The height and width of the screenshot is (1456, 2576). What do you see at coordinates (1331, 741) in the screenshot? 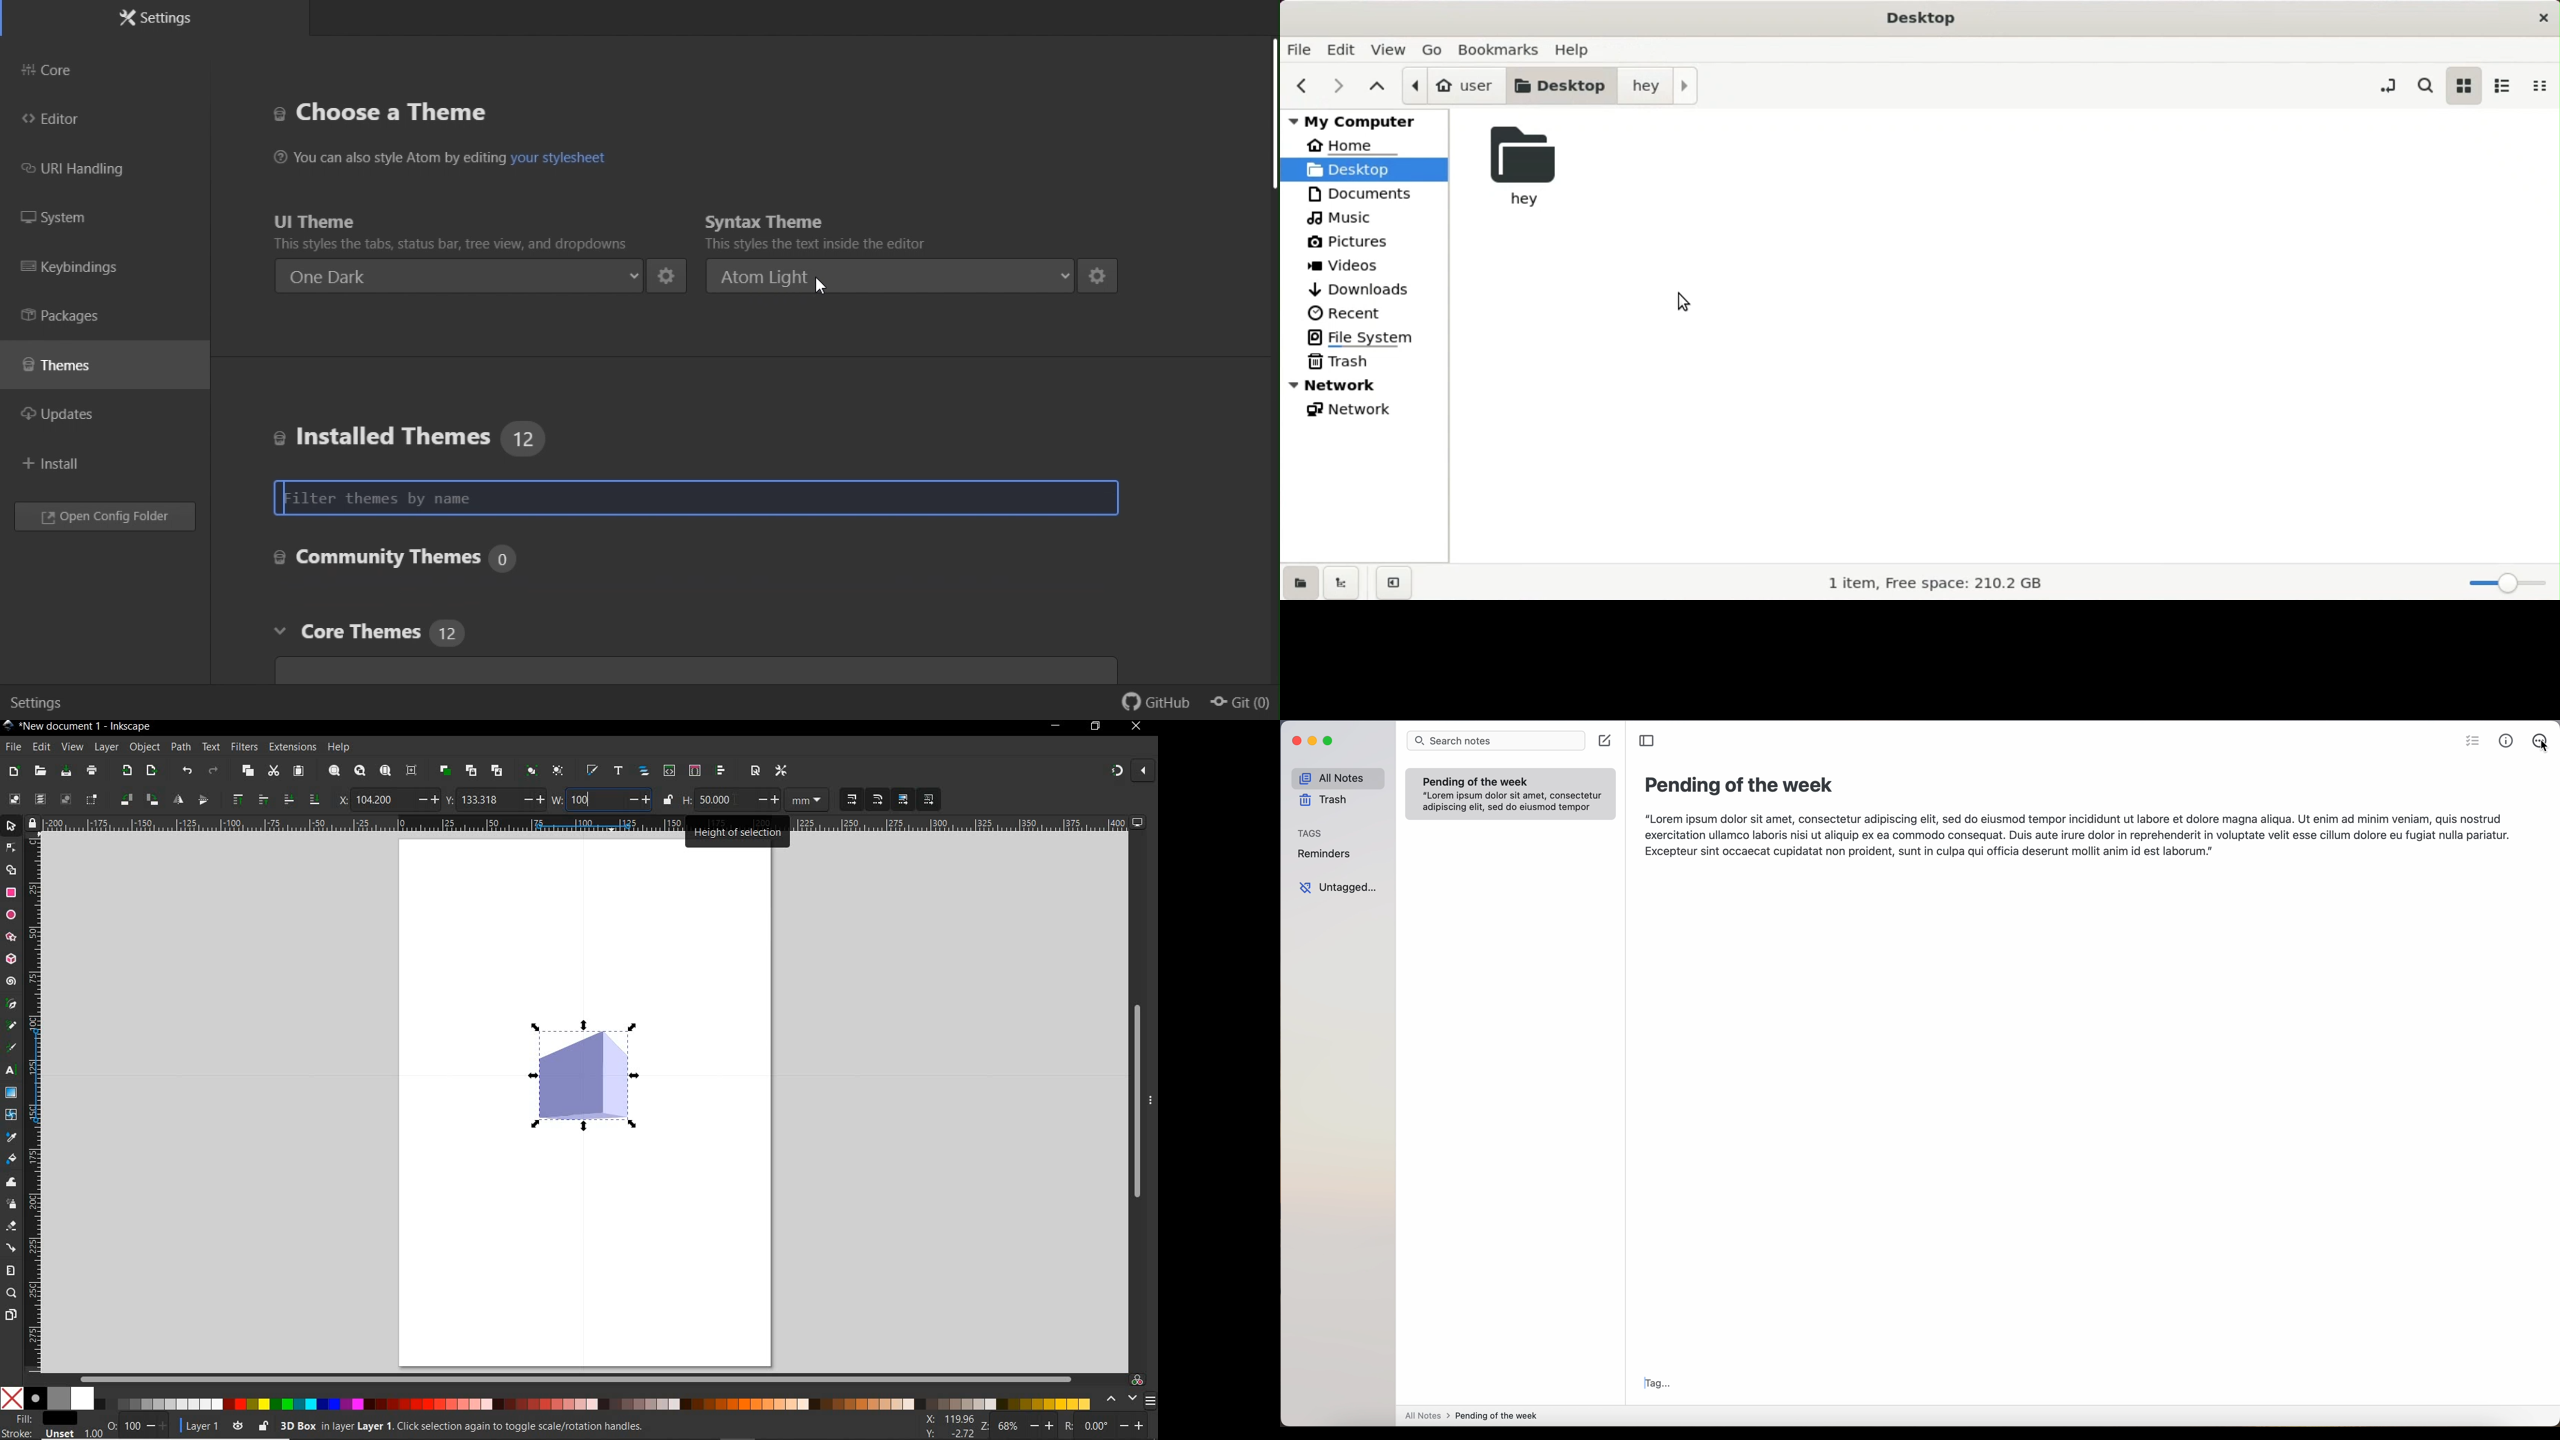
I see `maximize Simplenote` at bounding box center [1331, 741].